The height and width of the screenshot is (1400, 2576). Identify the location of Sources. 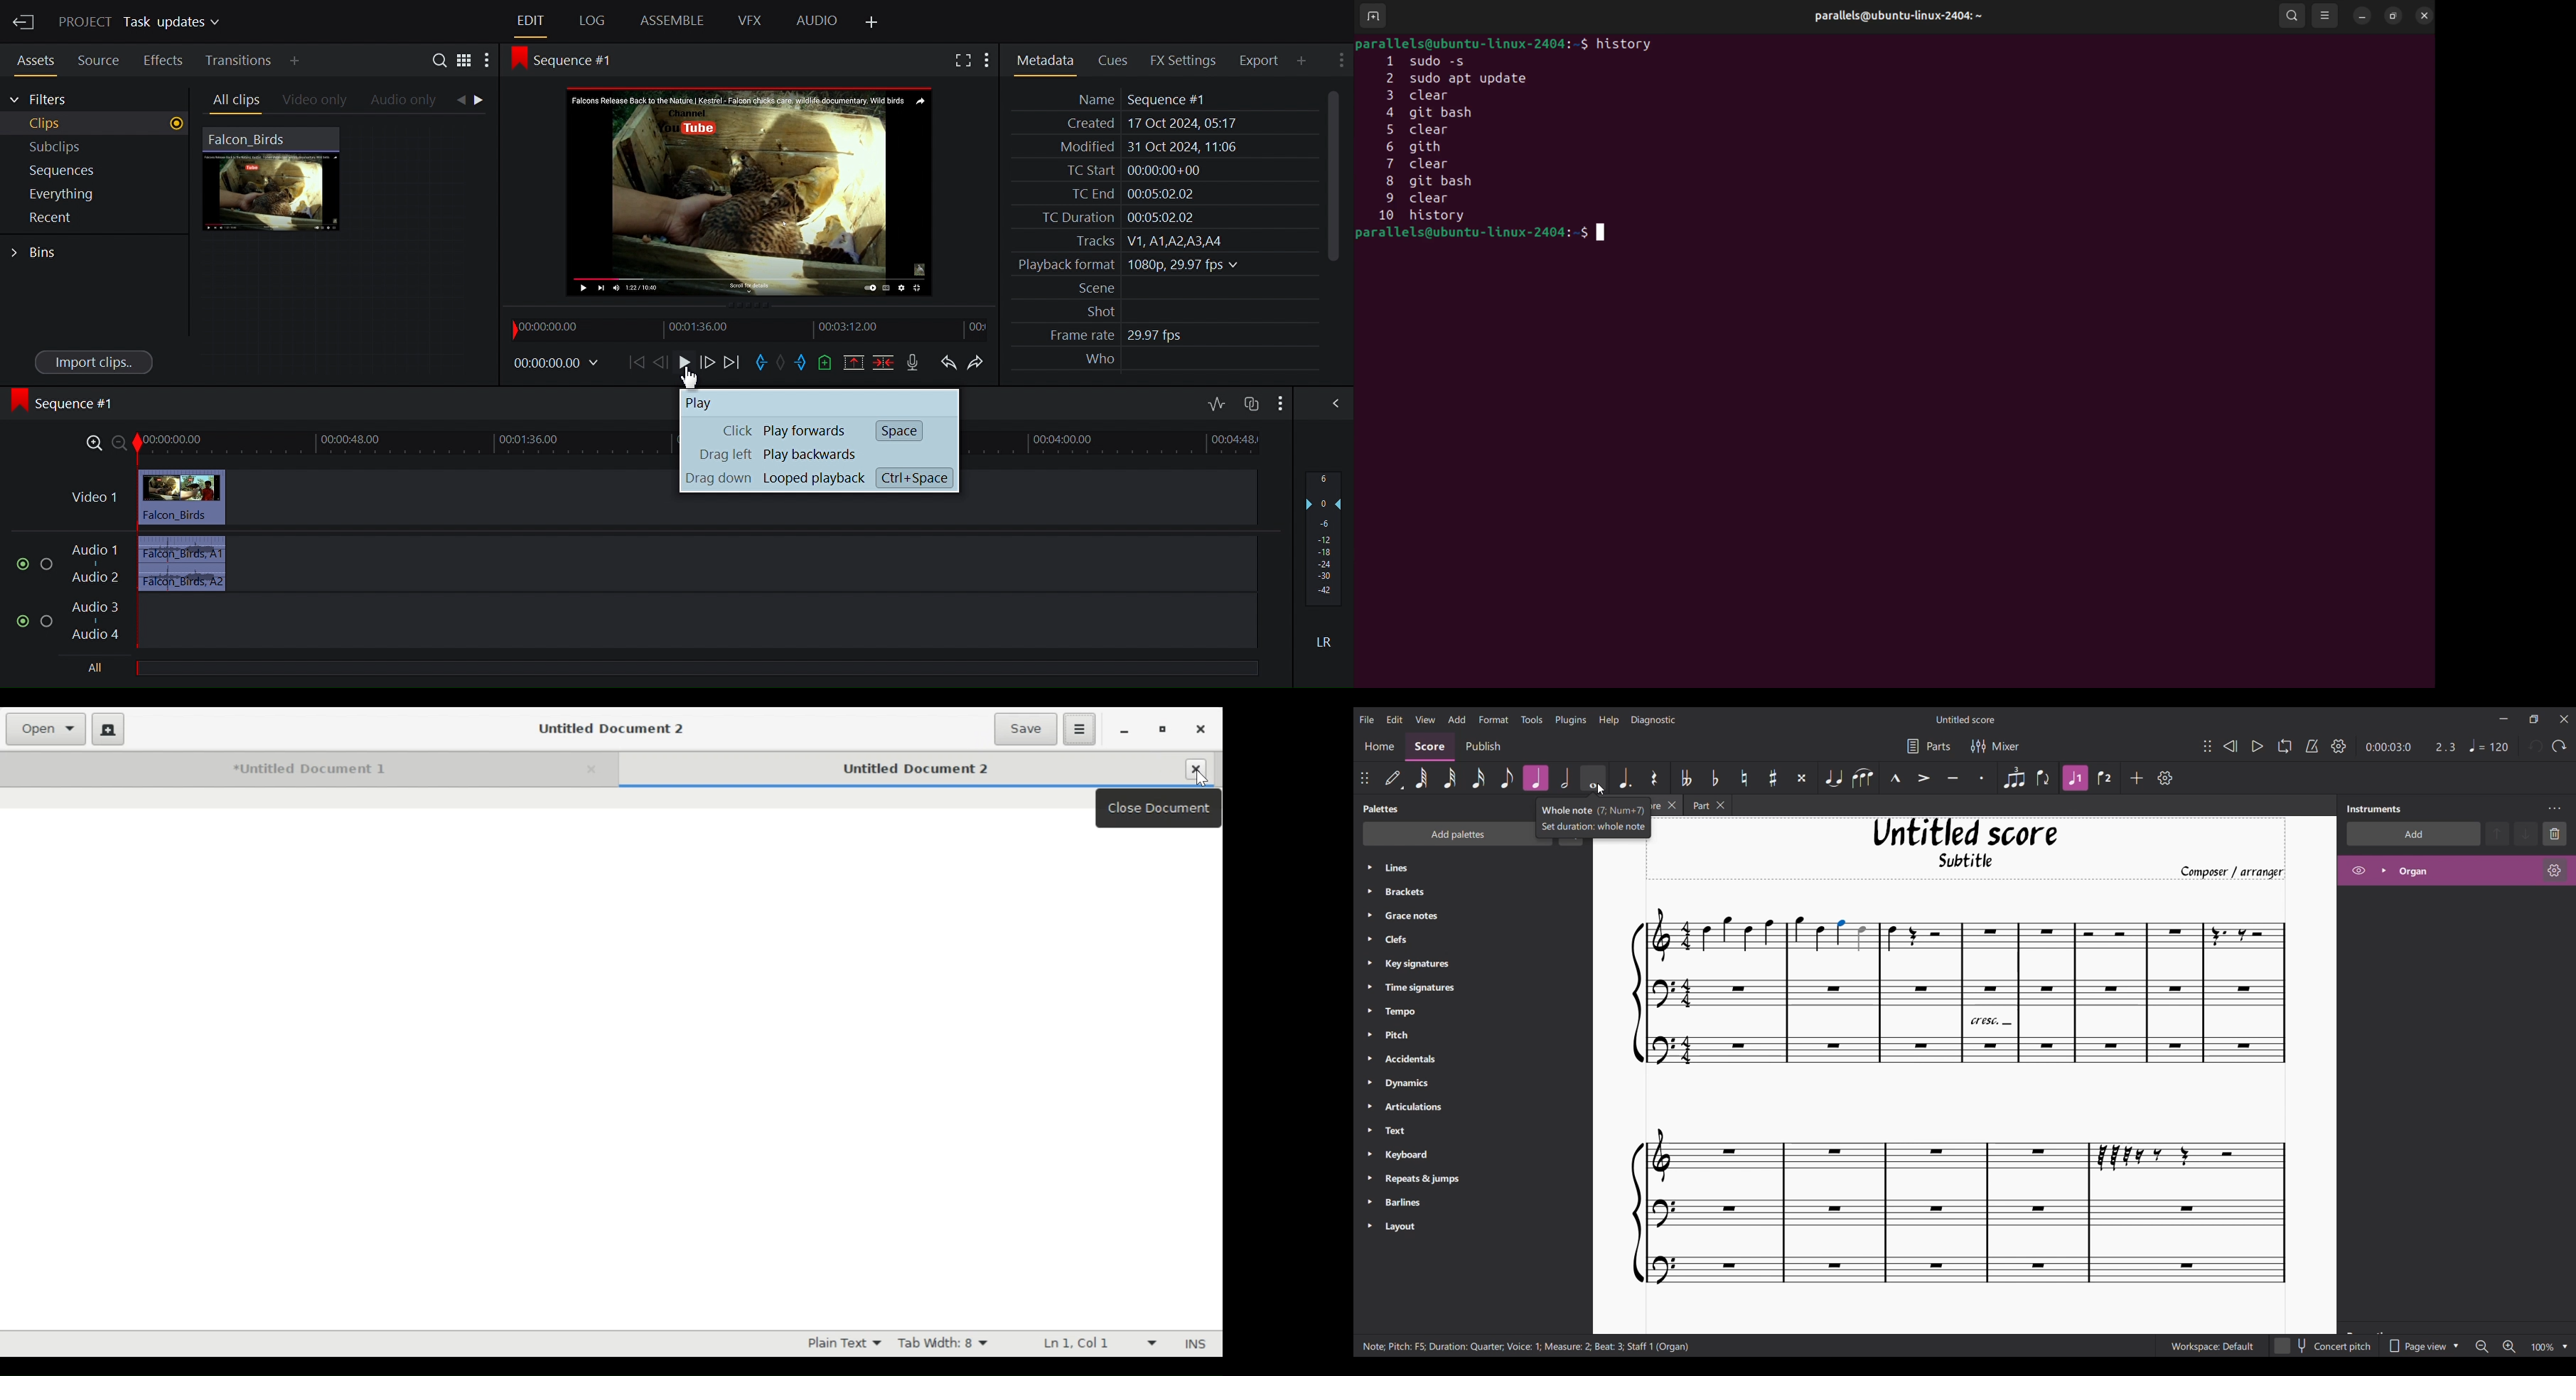
(96, 61).